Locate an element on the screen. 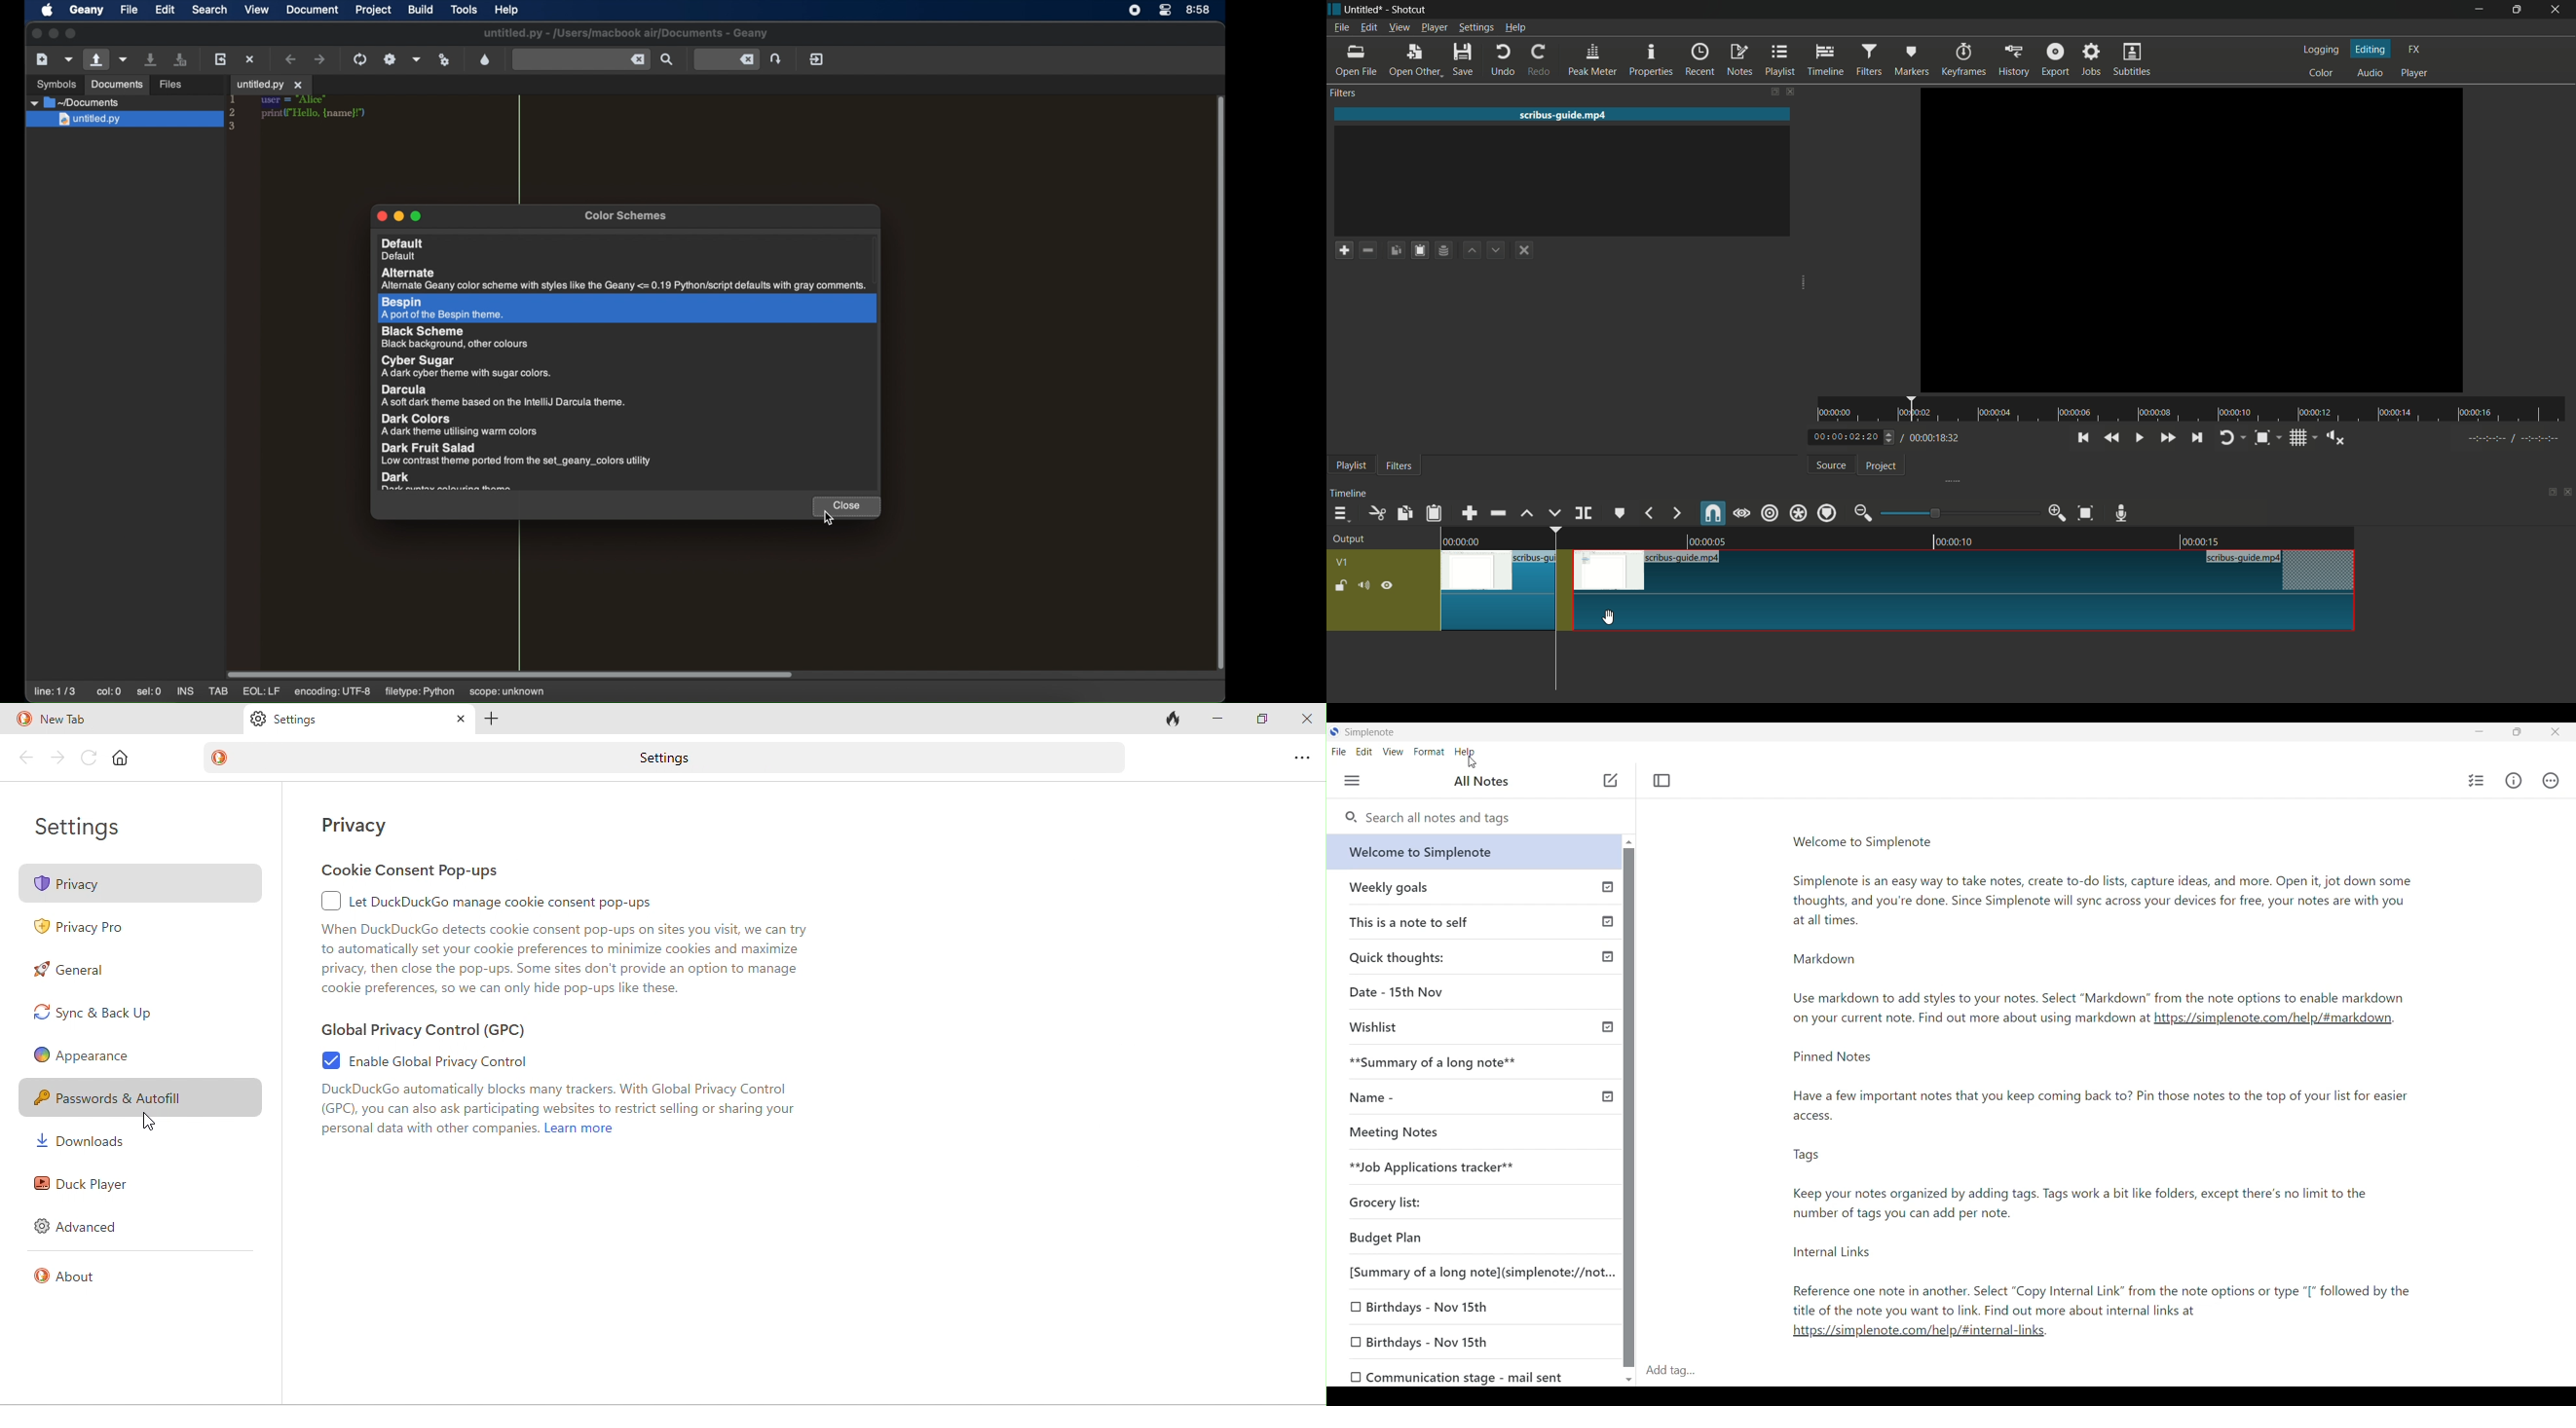  close filters is located at coordinates (1789, 90).